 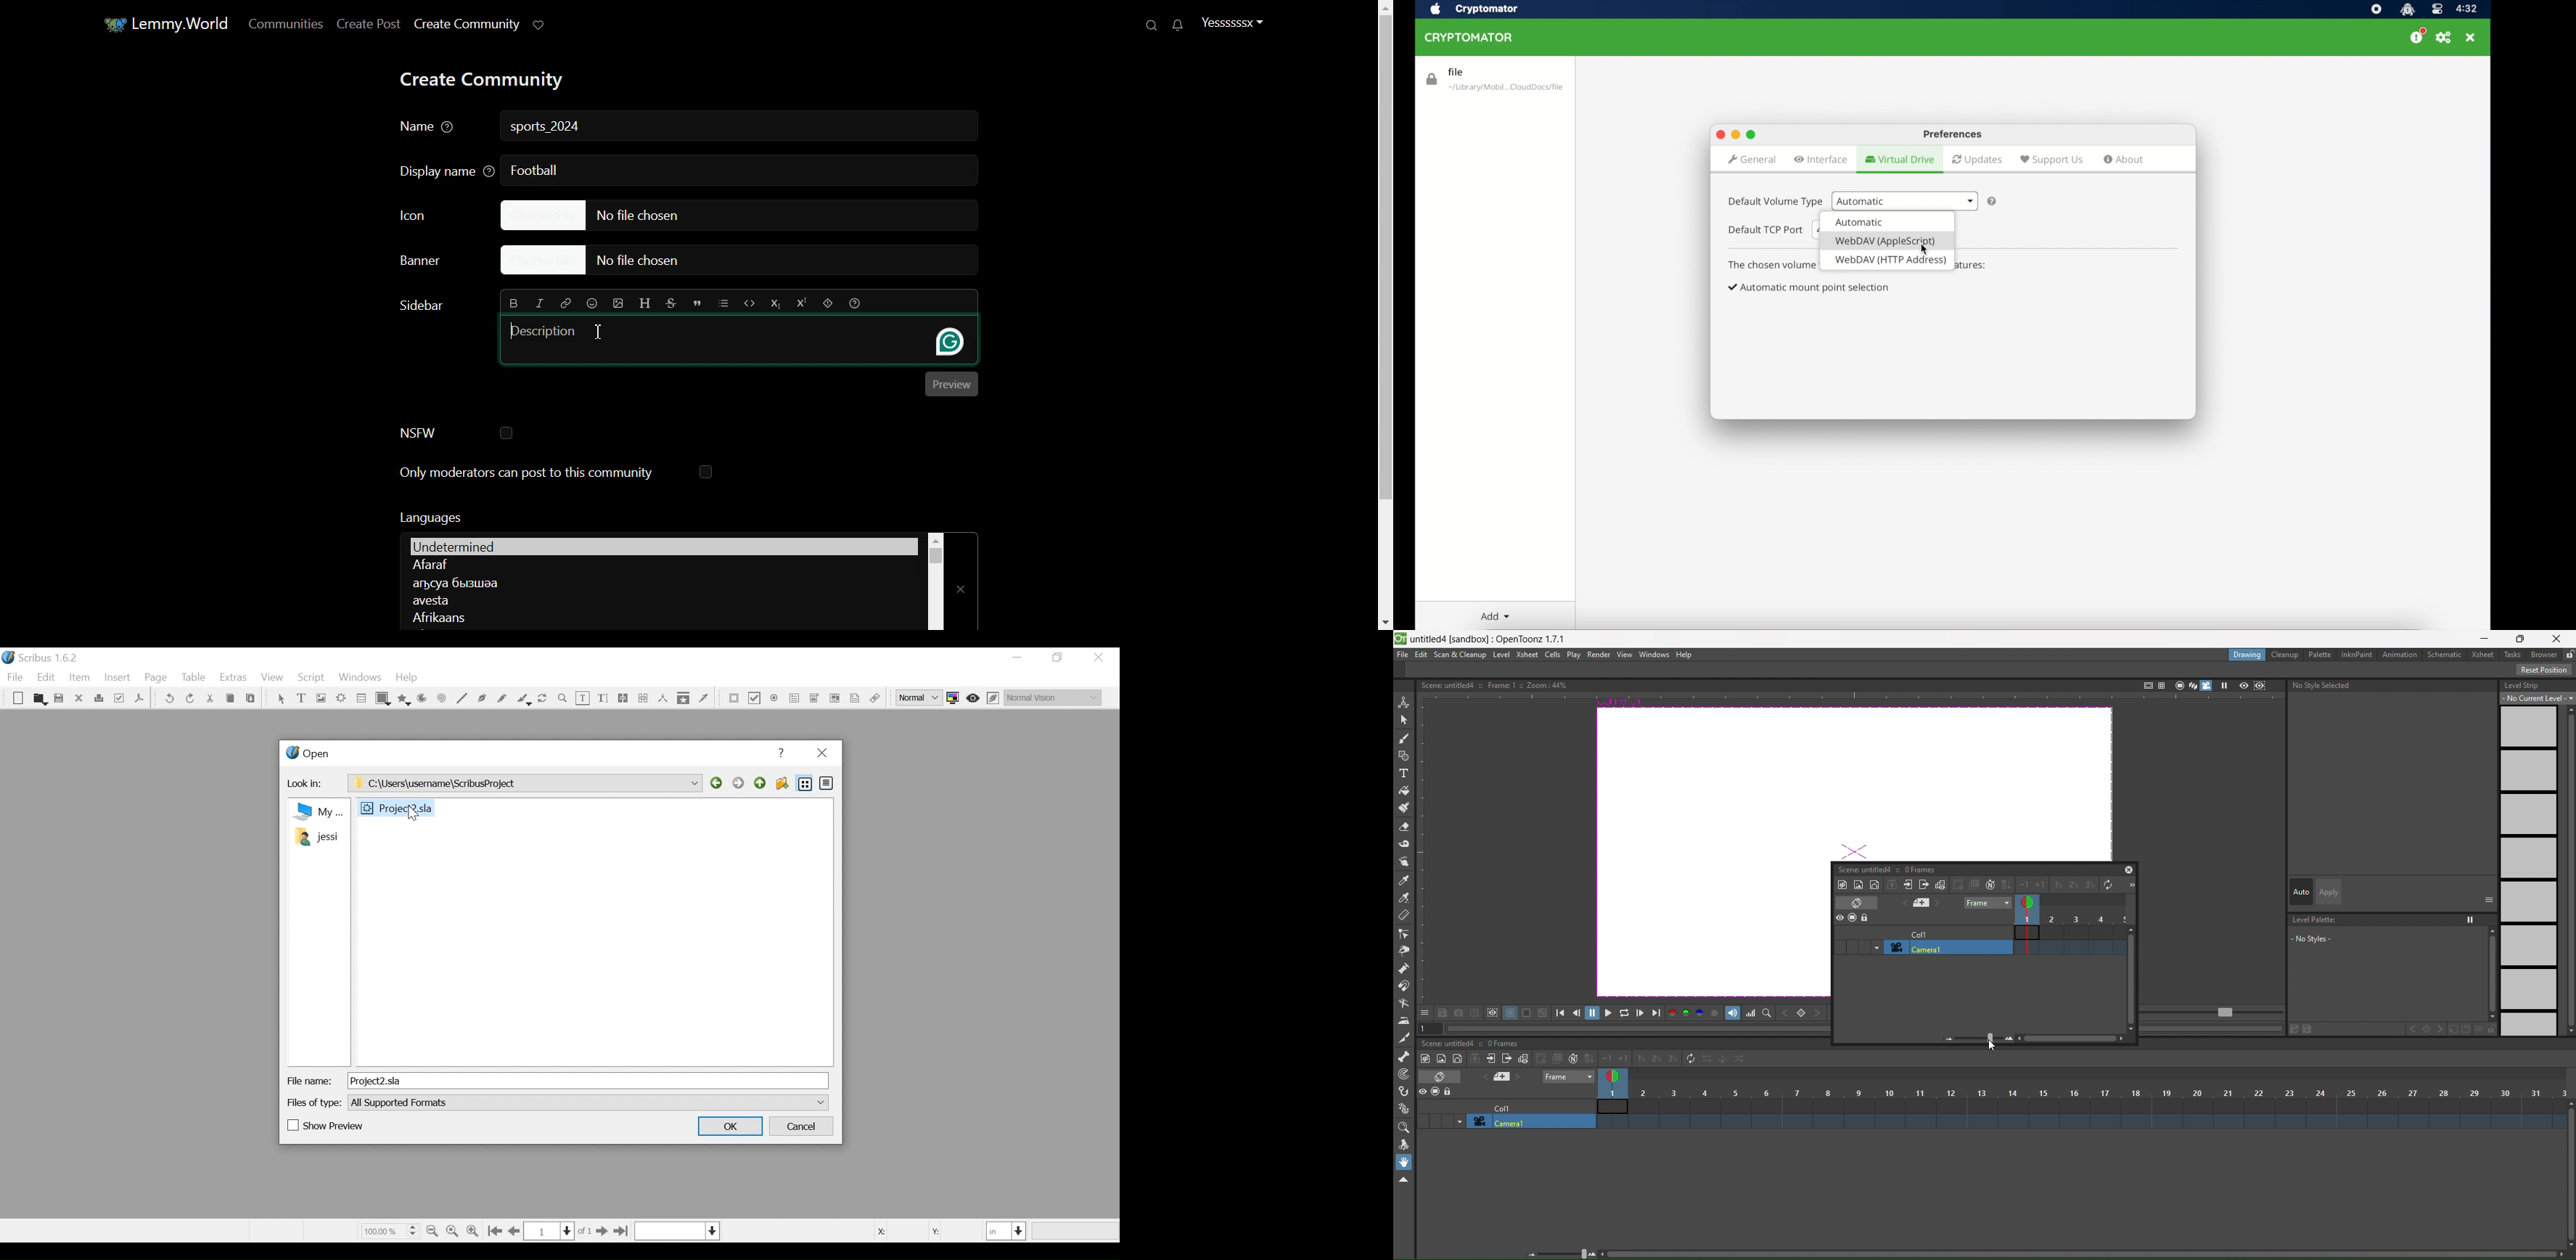 What do you see at coordinates (781, 783) in the screenshot?
I see `Create Folder` at bounding box center [781, 783].